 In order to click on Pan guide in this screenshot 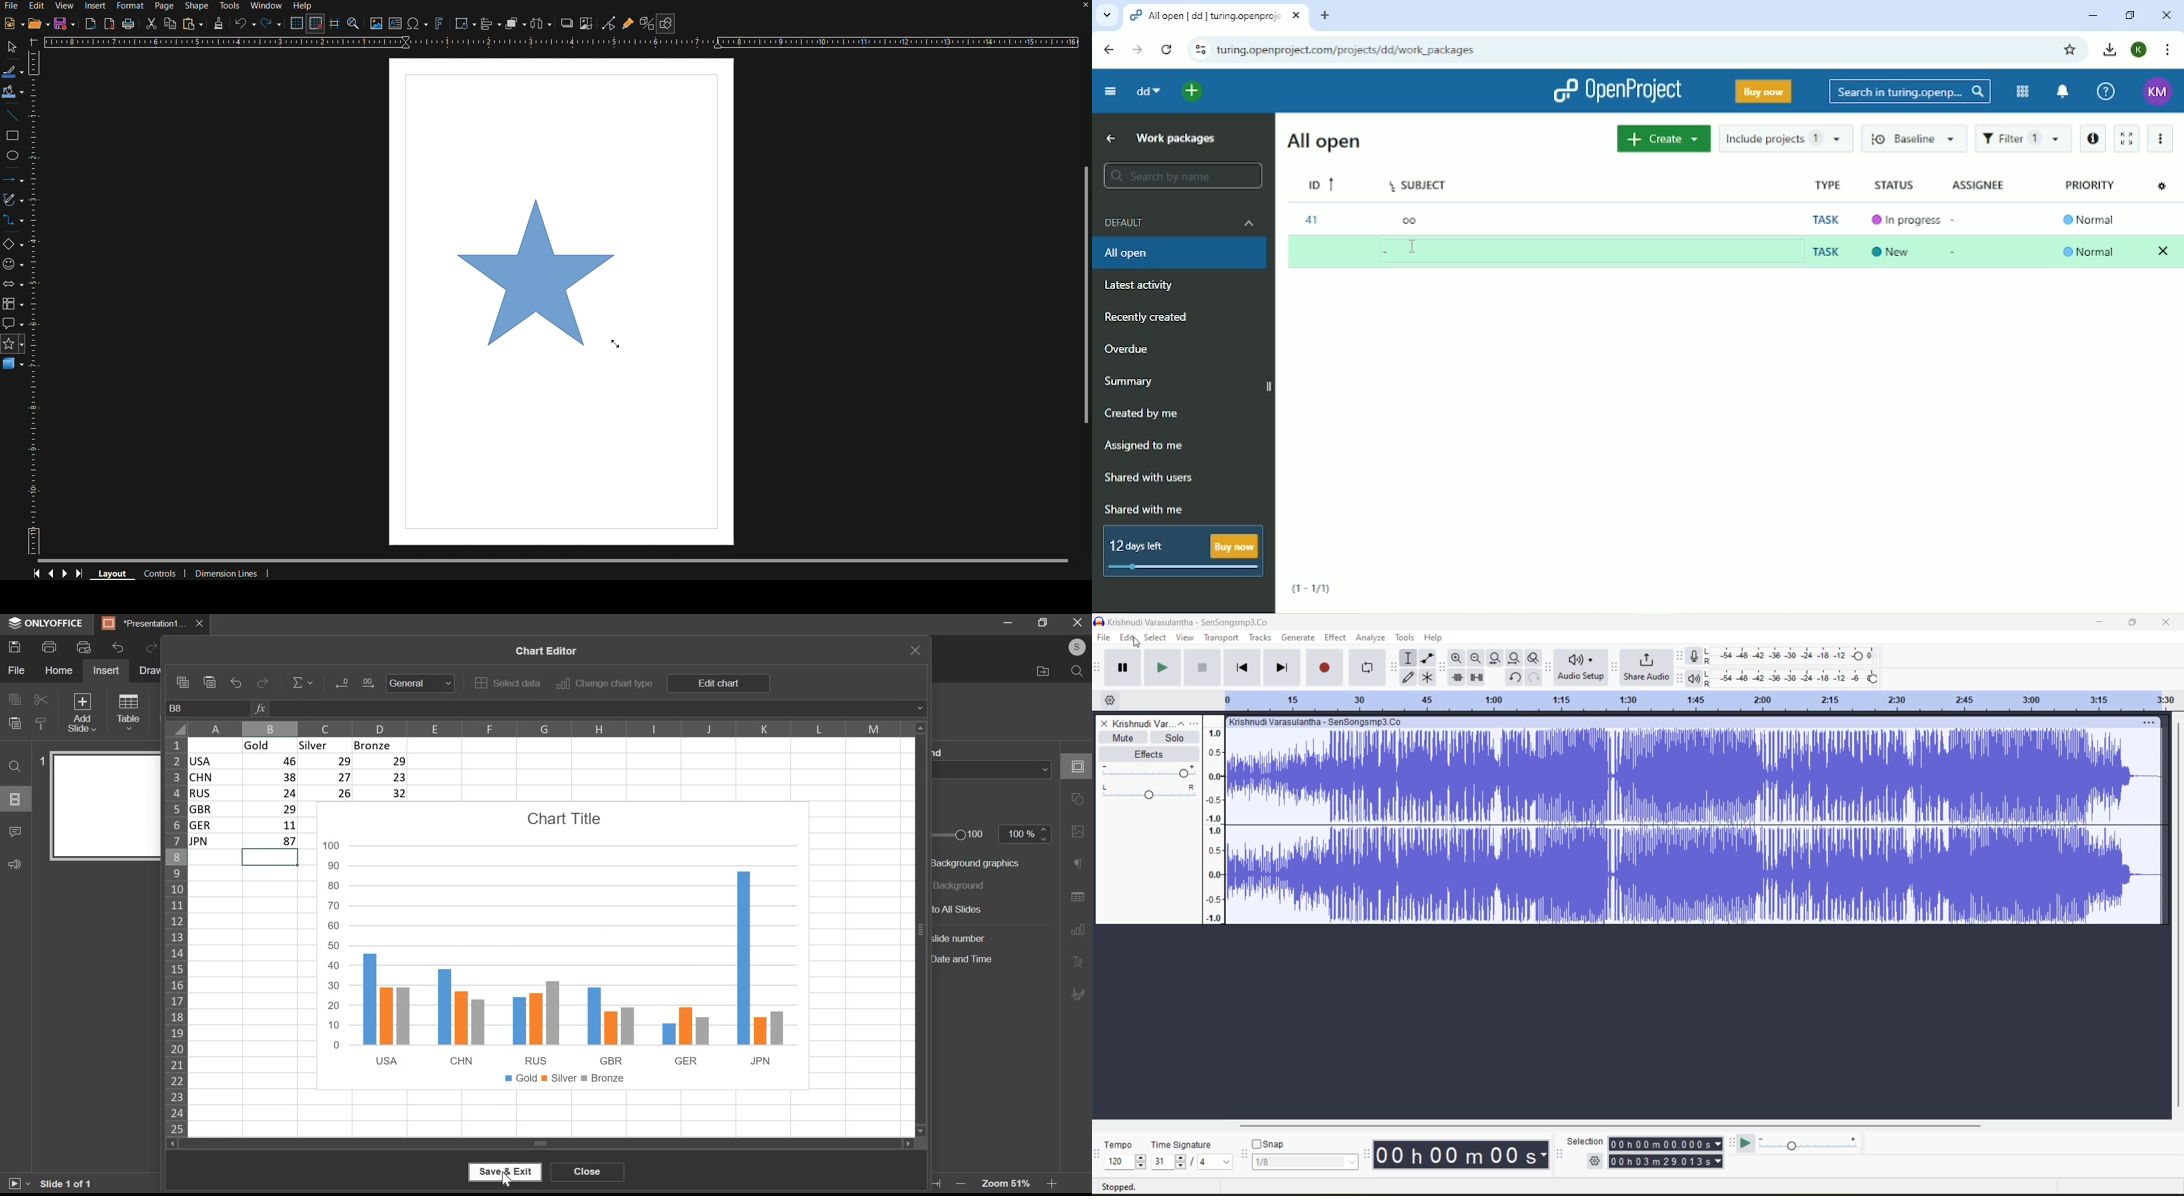, I will do `click(1185, 788)`.